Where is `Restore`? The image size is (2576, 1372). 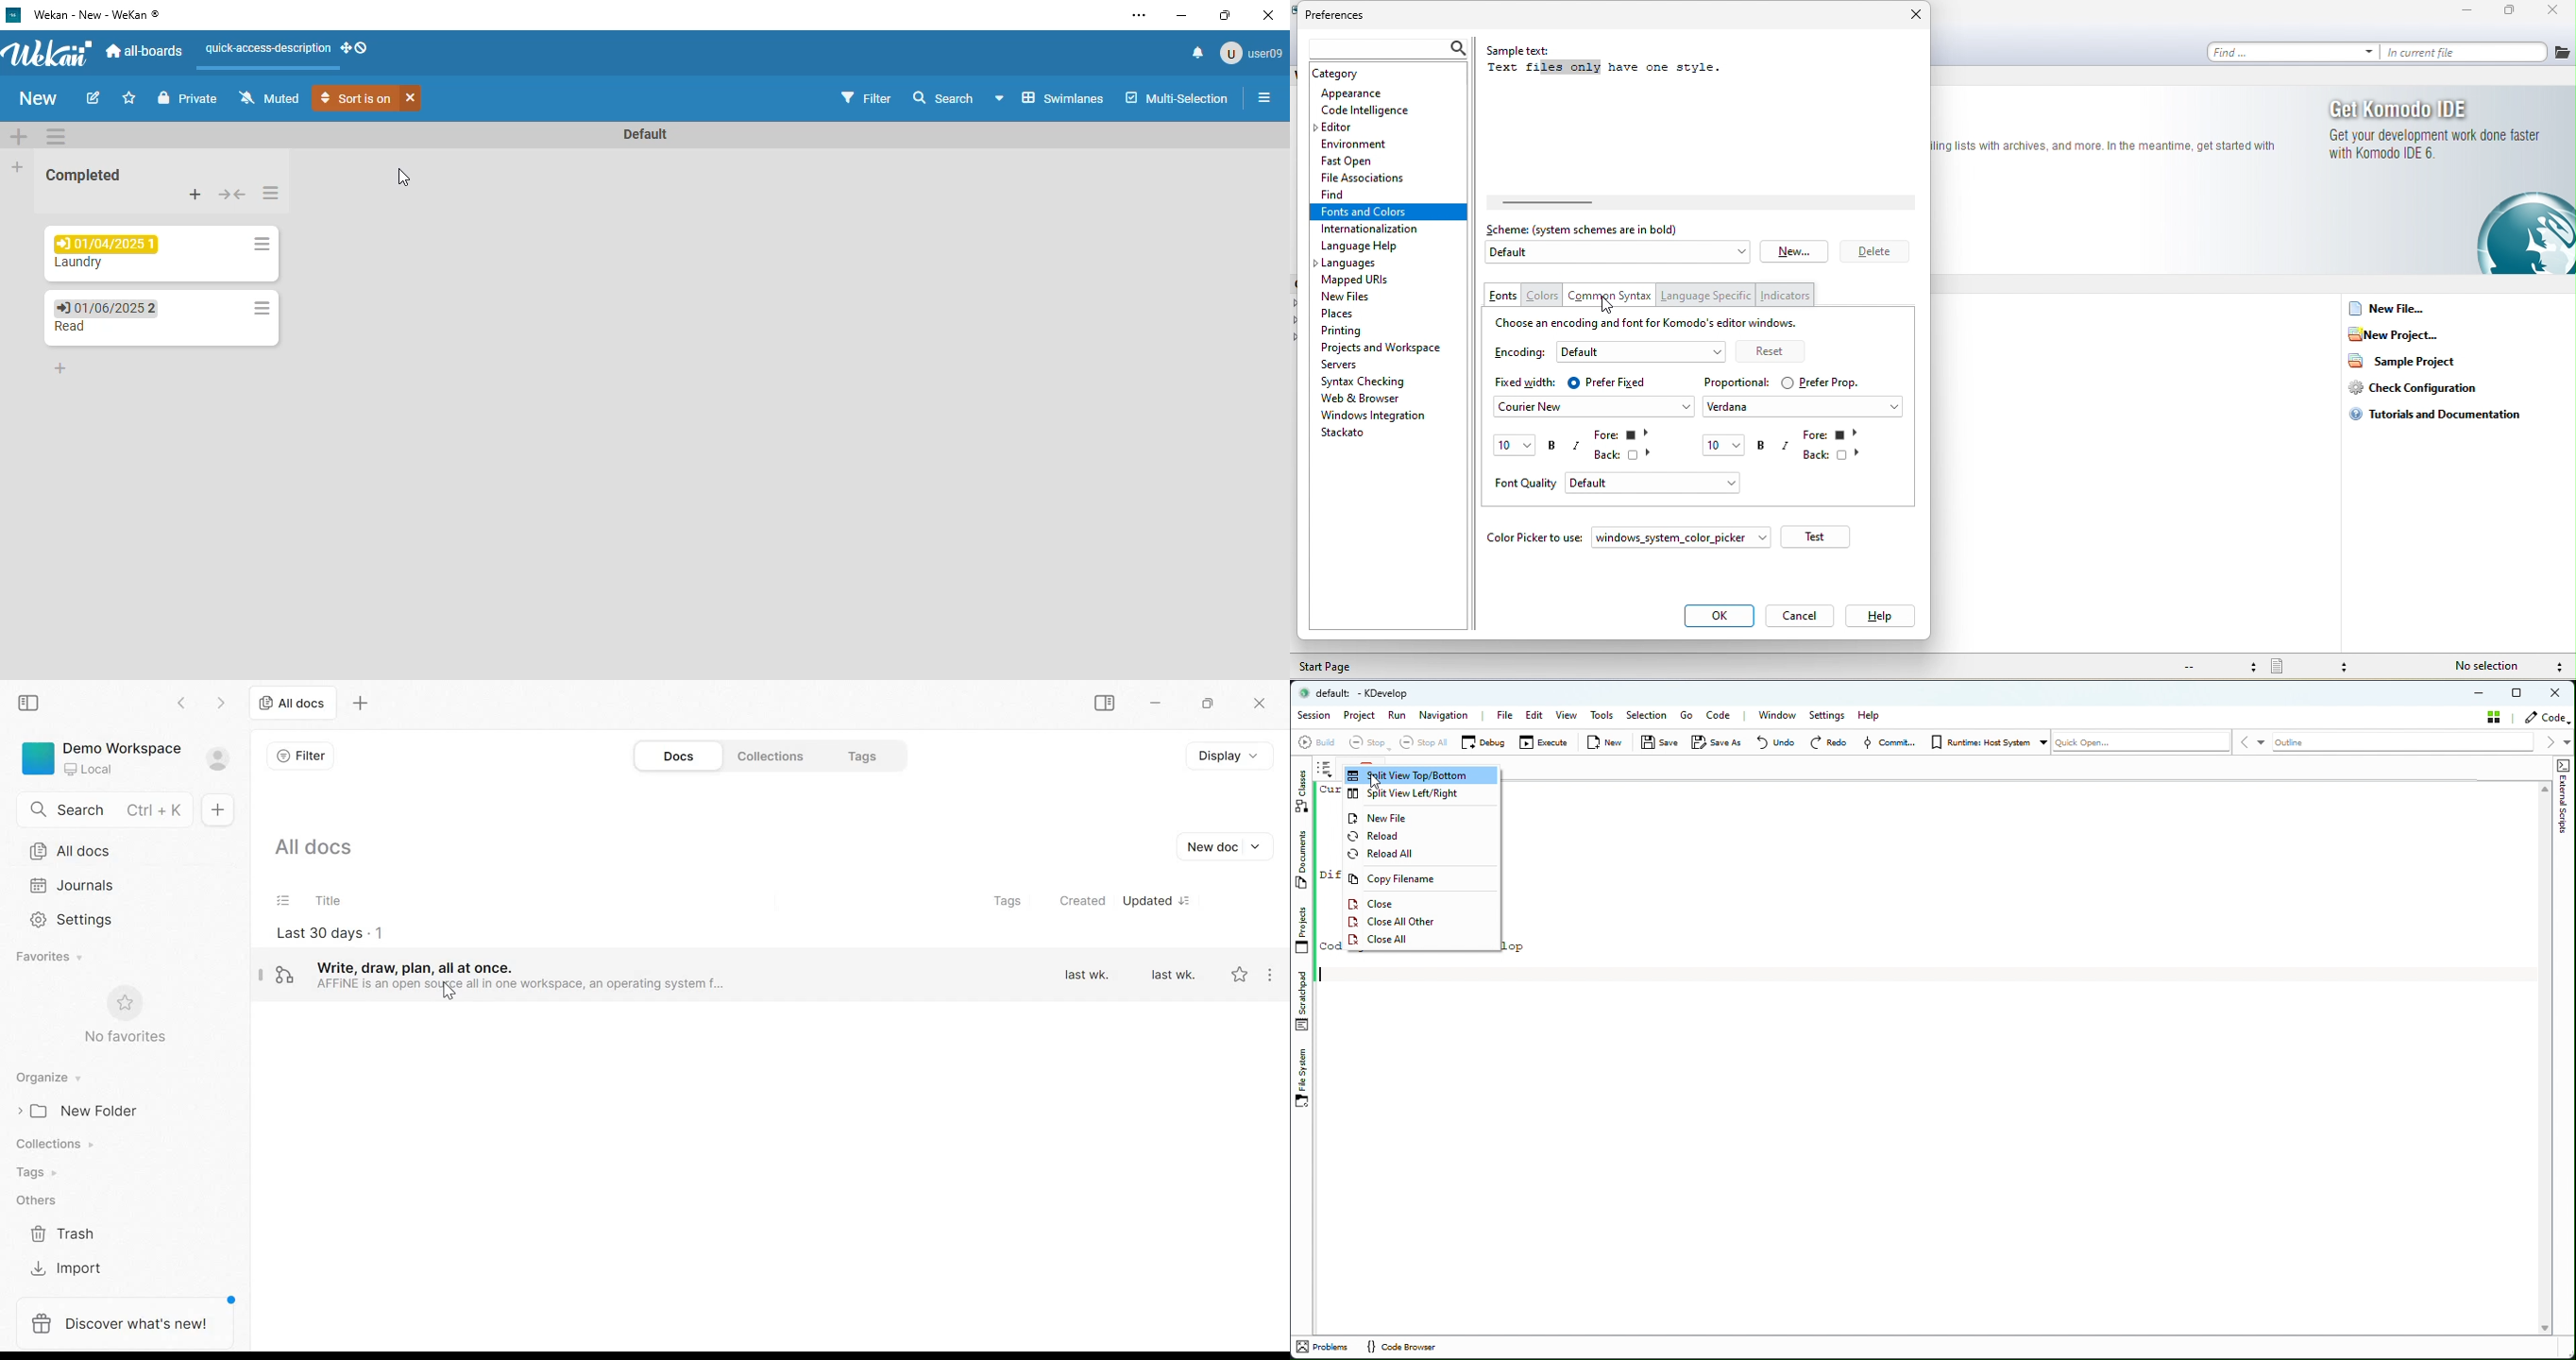
Restore is located at coordinates (2520, 692).